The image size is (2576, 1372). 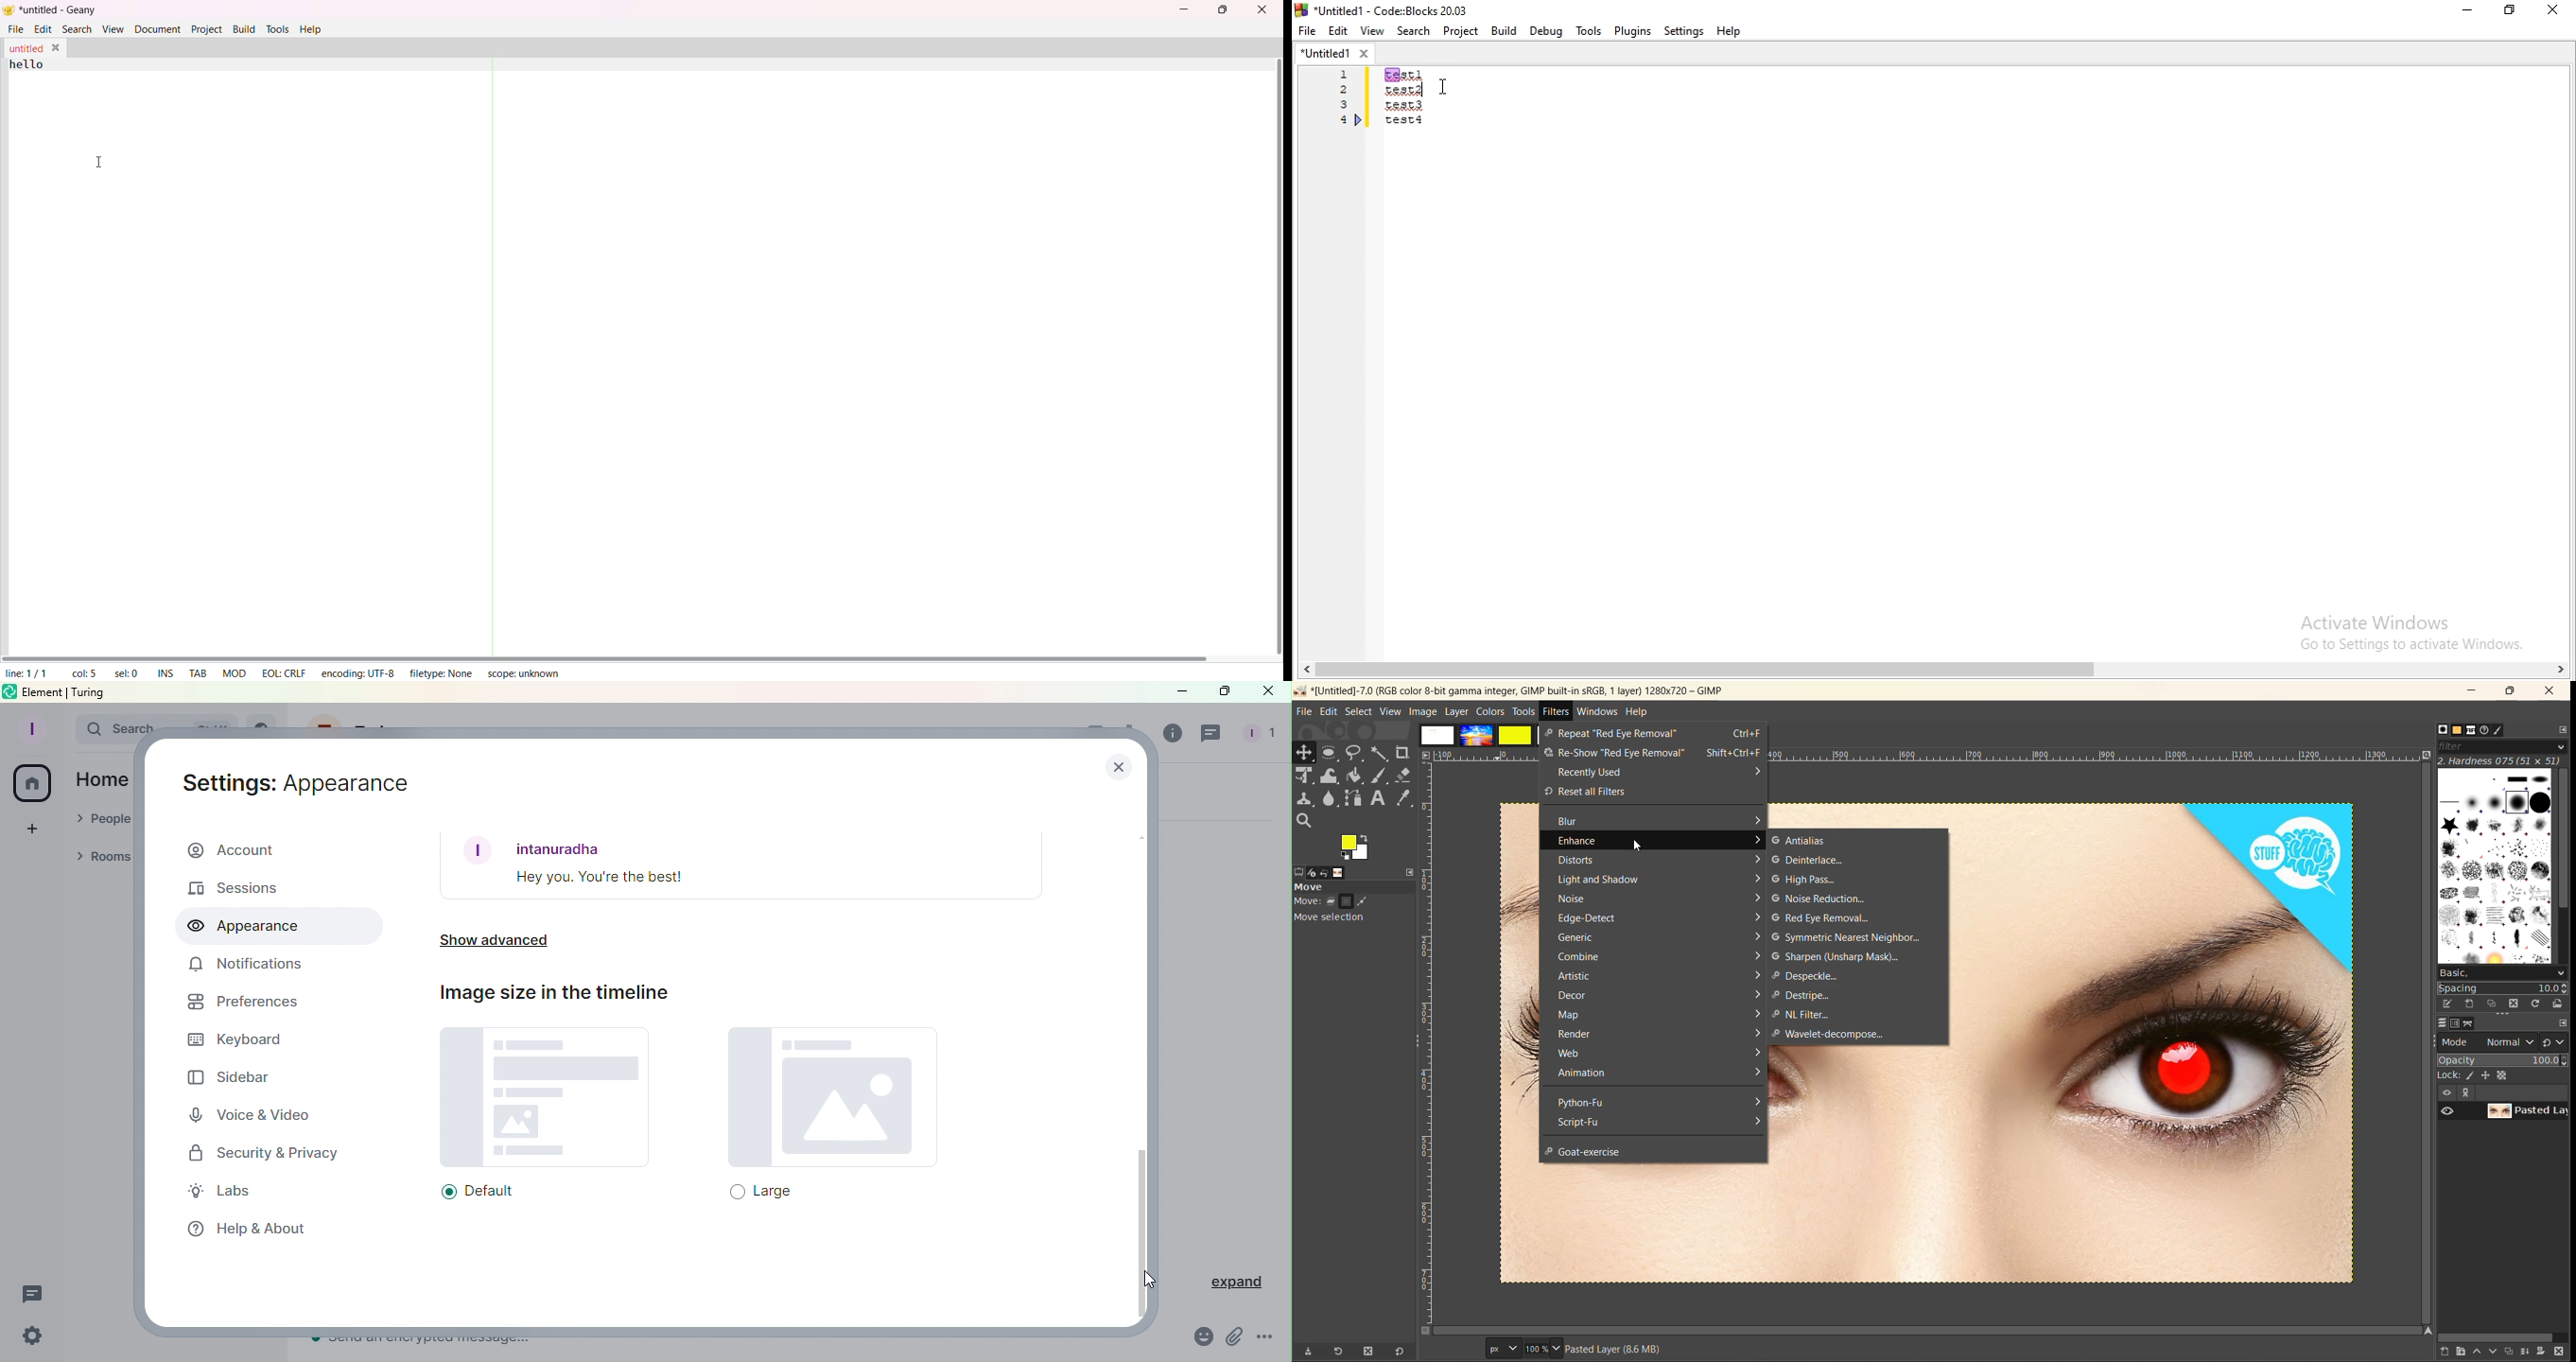 What do you see at coordinates (1378, 798) in the screenshot?
I see `text tool` at bounding box center [1378, 798].